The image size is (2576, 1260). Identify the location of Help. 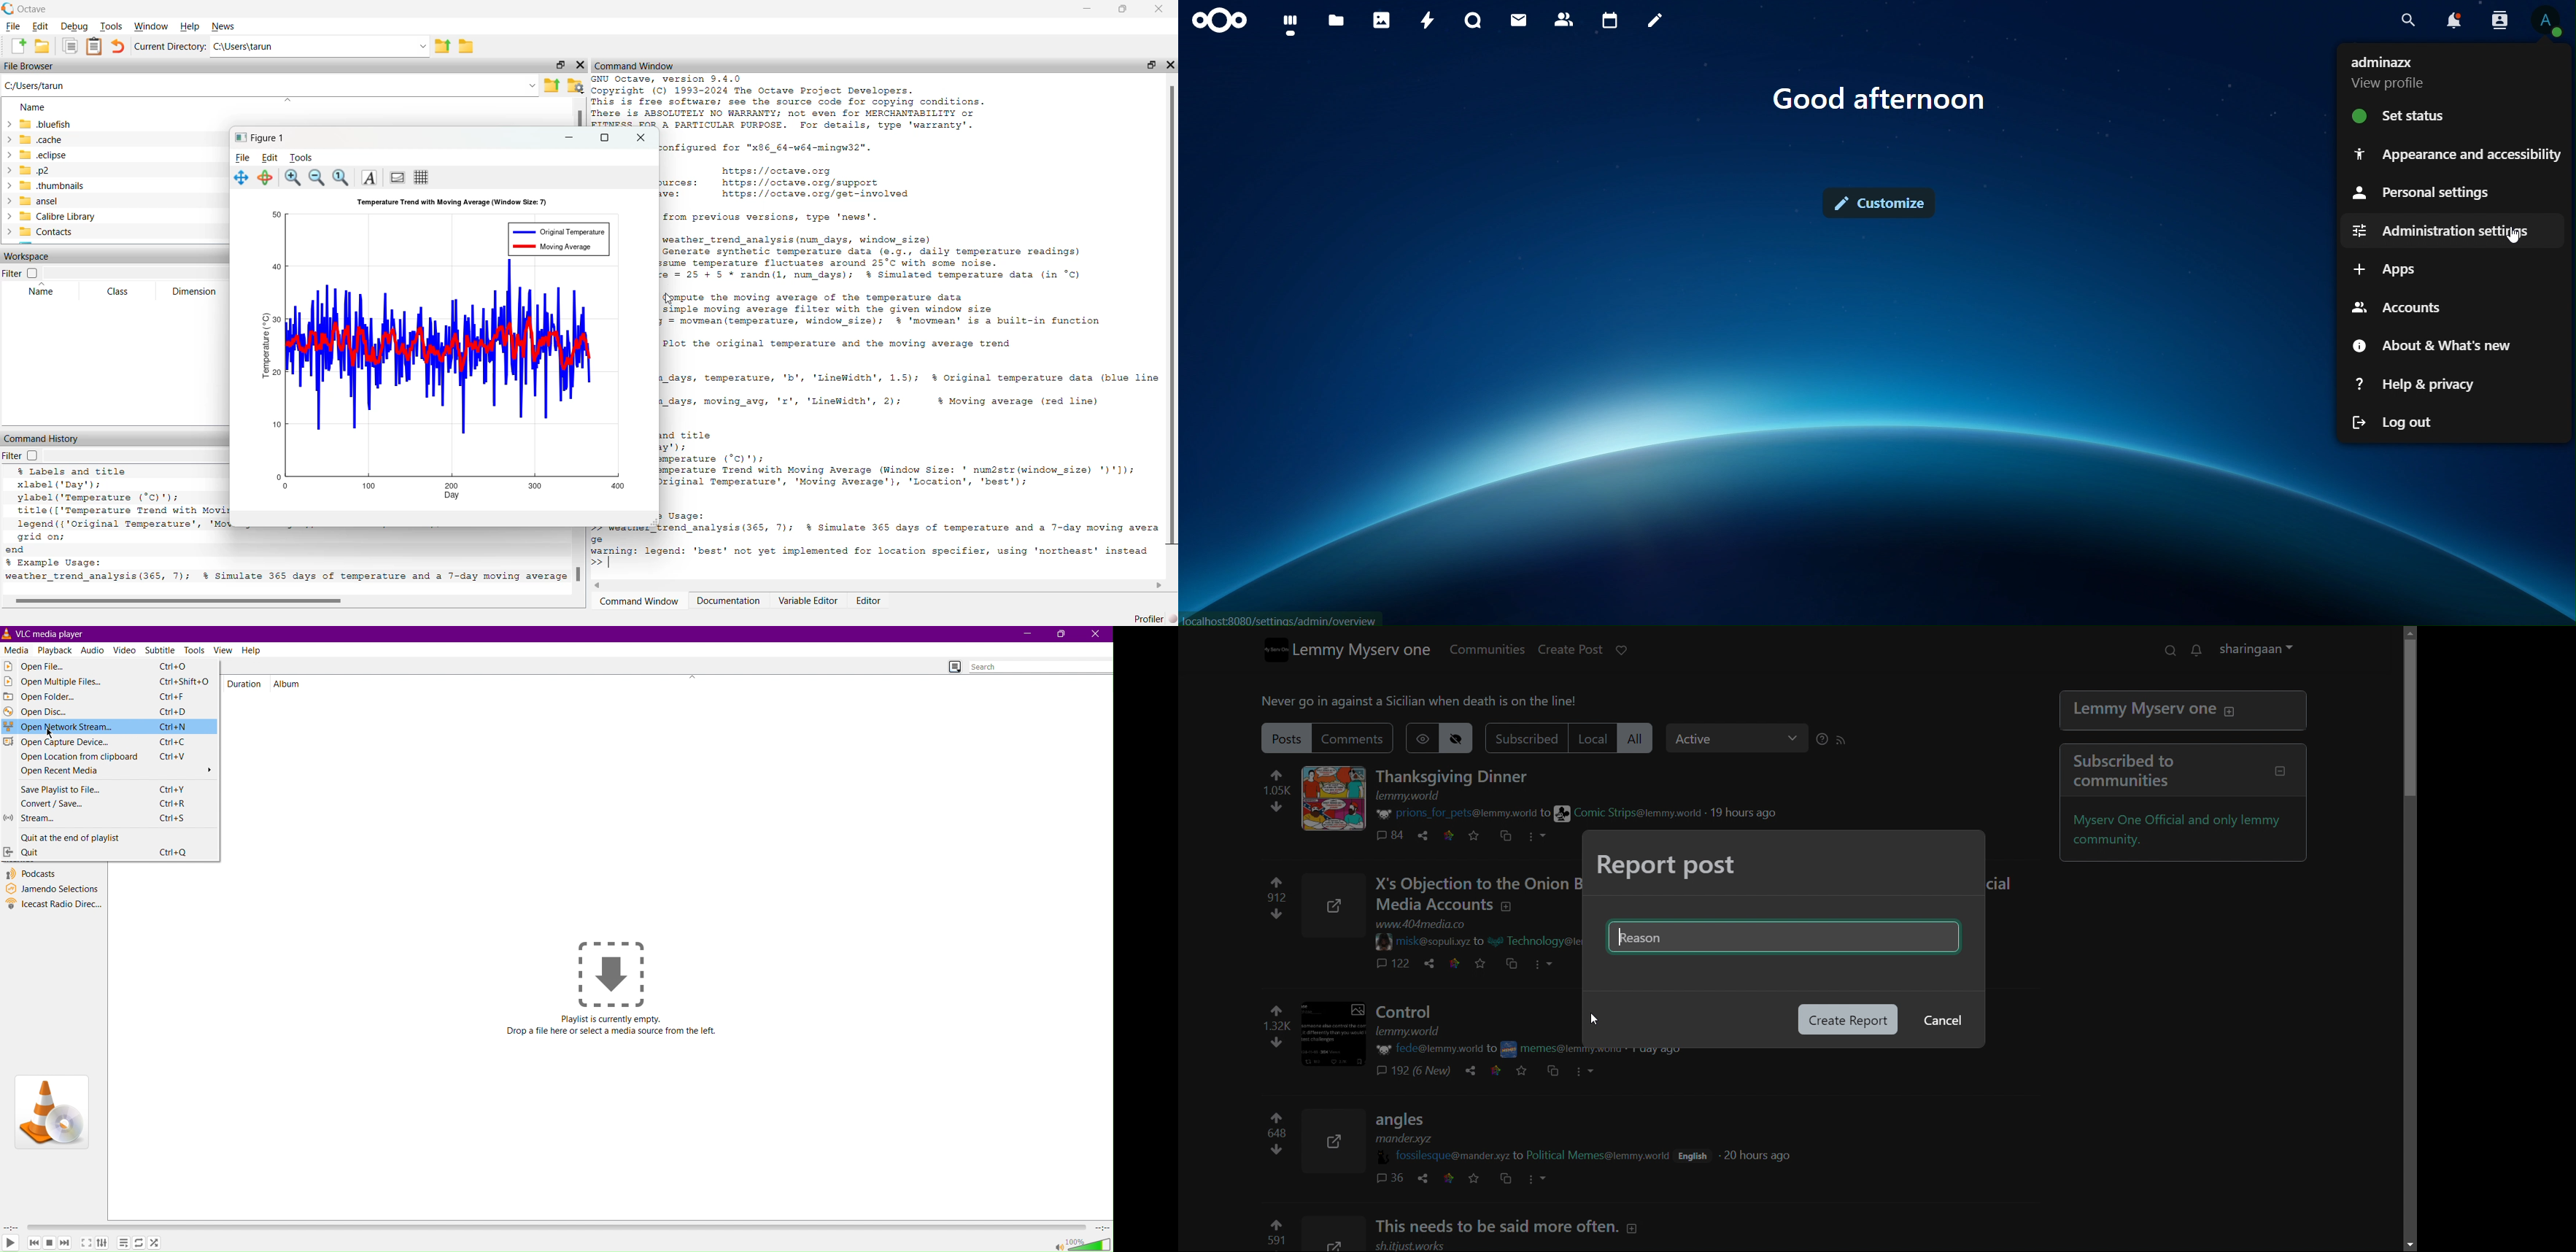
(251, 650).